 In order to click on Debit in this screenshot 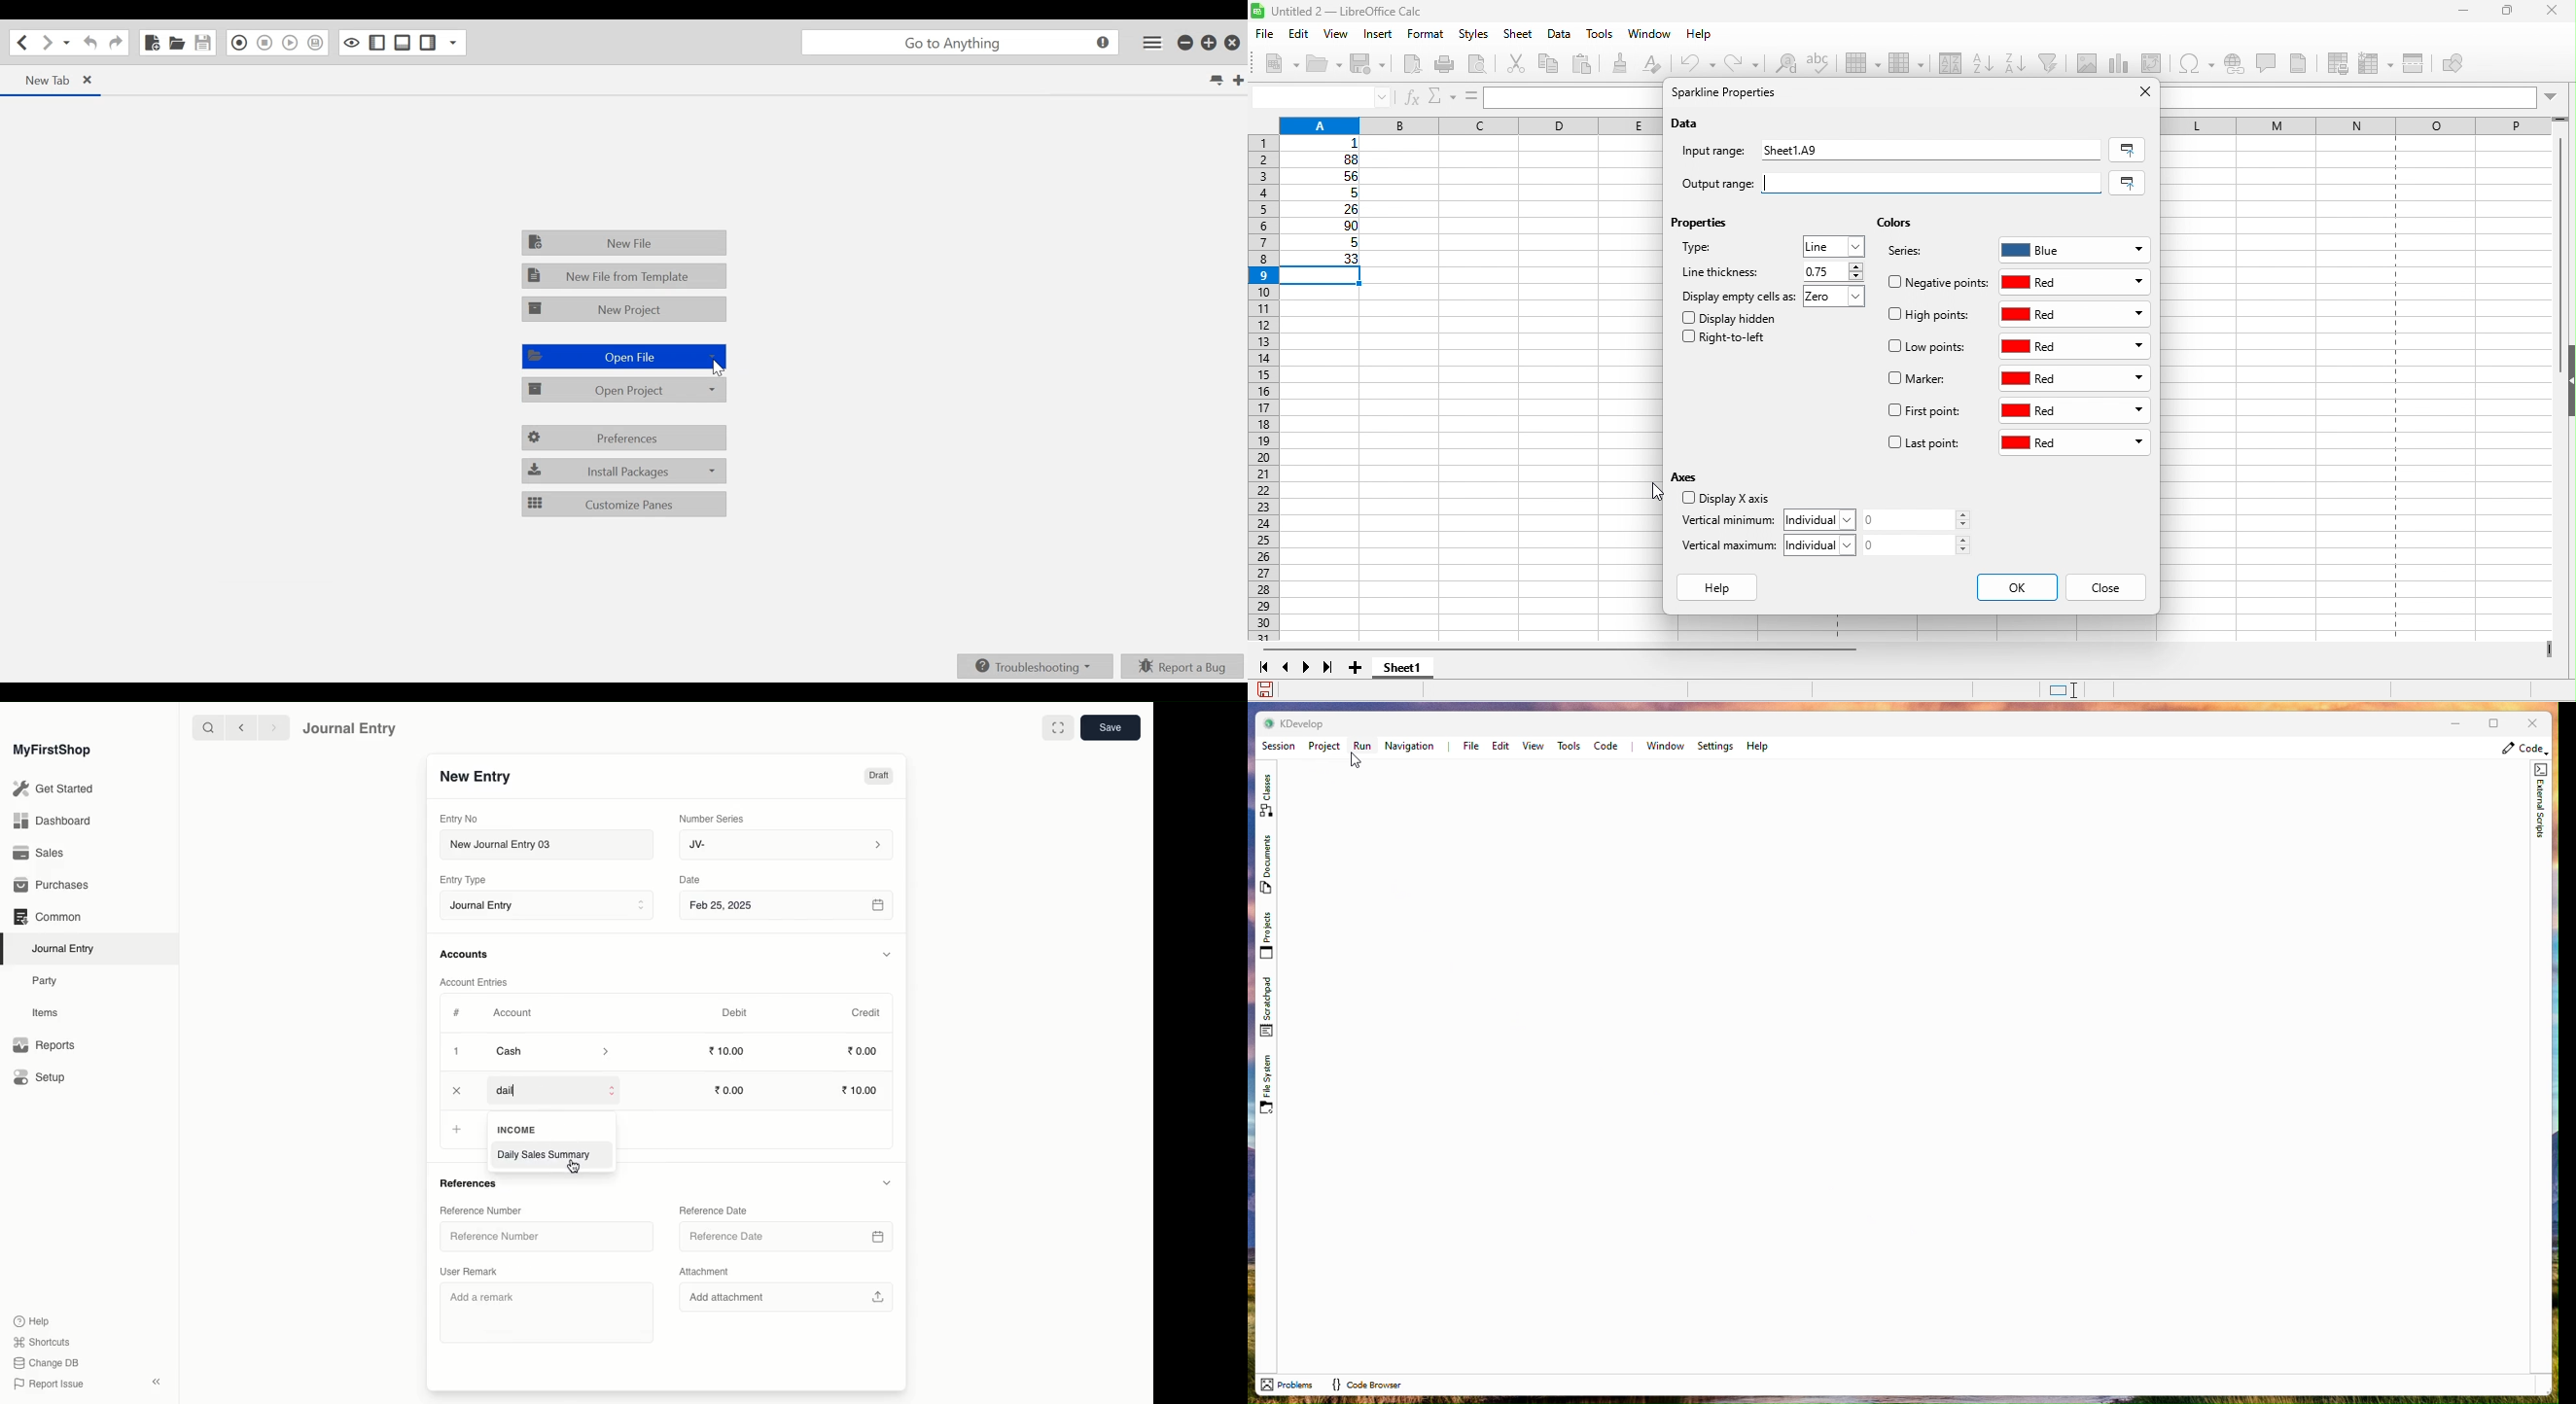, I will do `click(735, 1012)`.